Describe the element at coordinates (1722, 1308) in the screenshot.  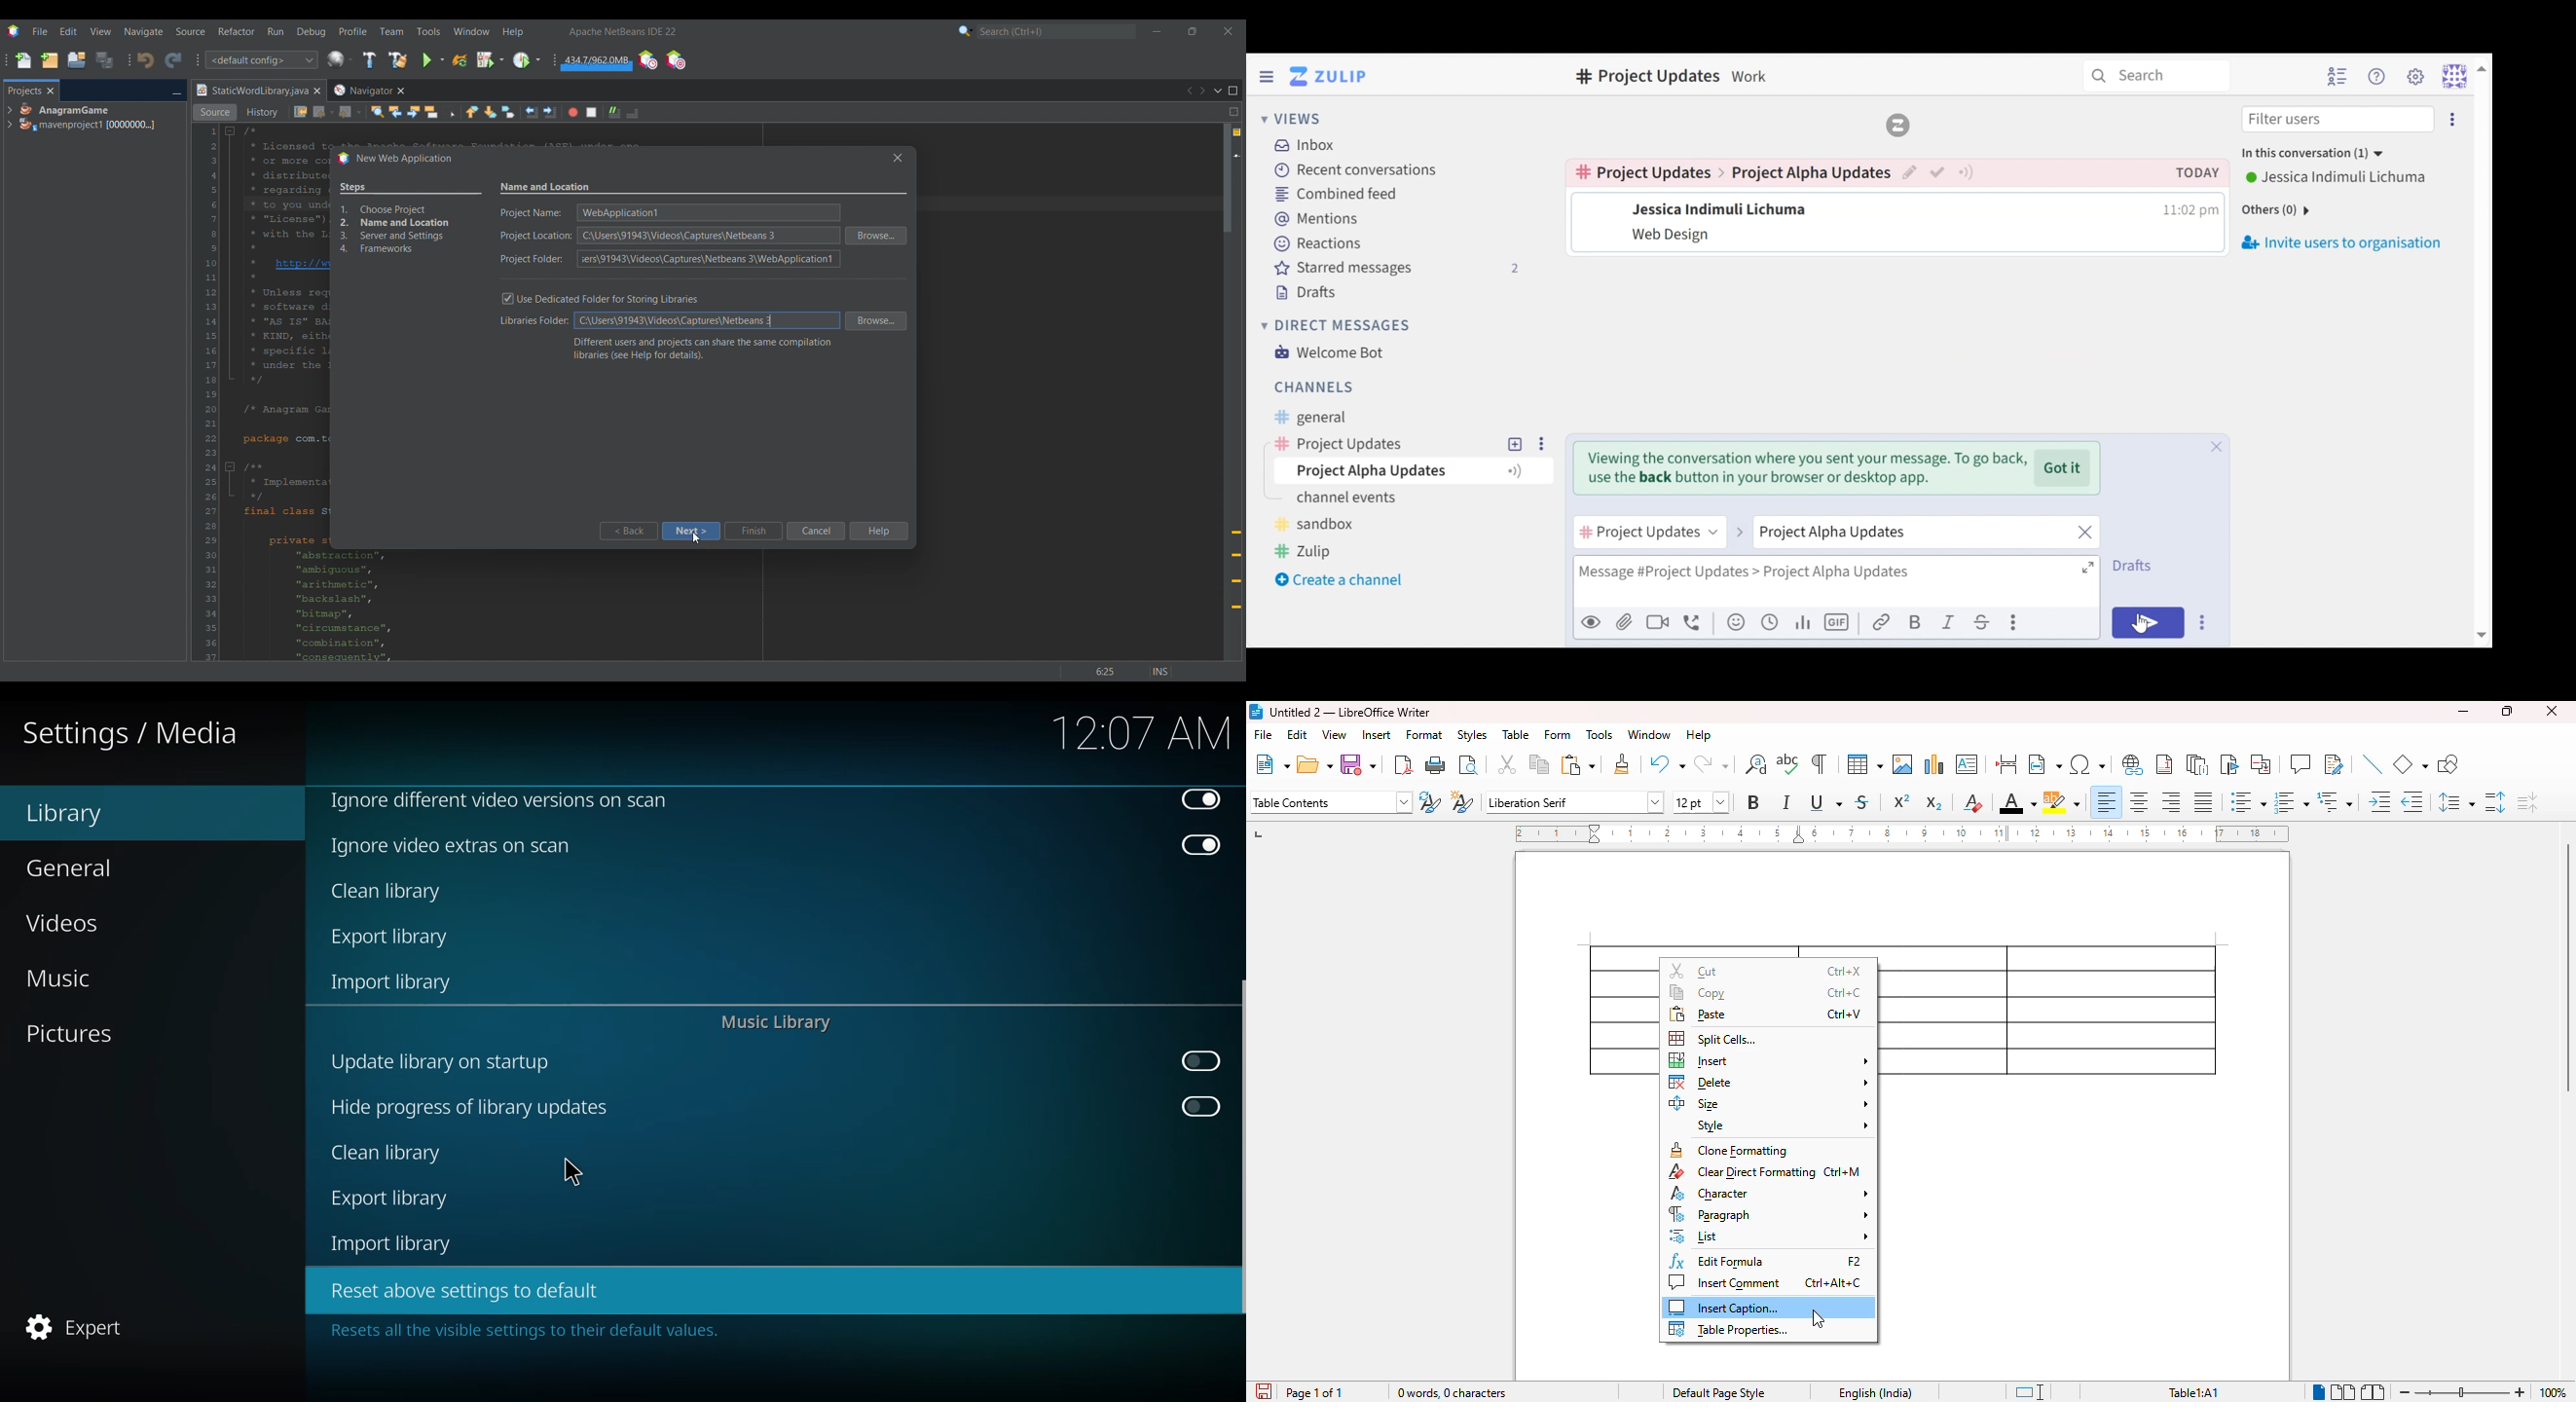
I see `insert caption` at that location.